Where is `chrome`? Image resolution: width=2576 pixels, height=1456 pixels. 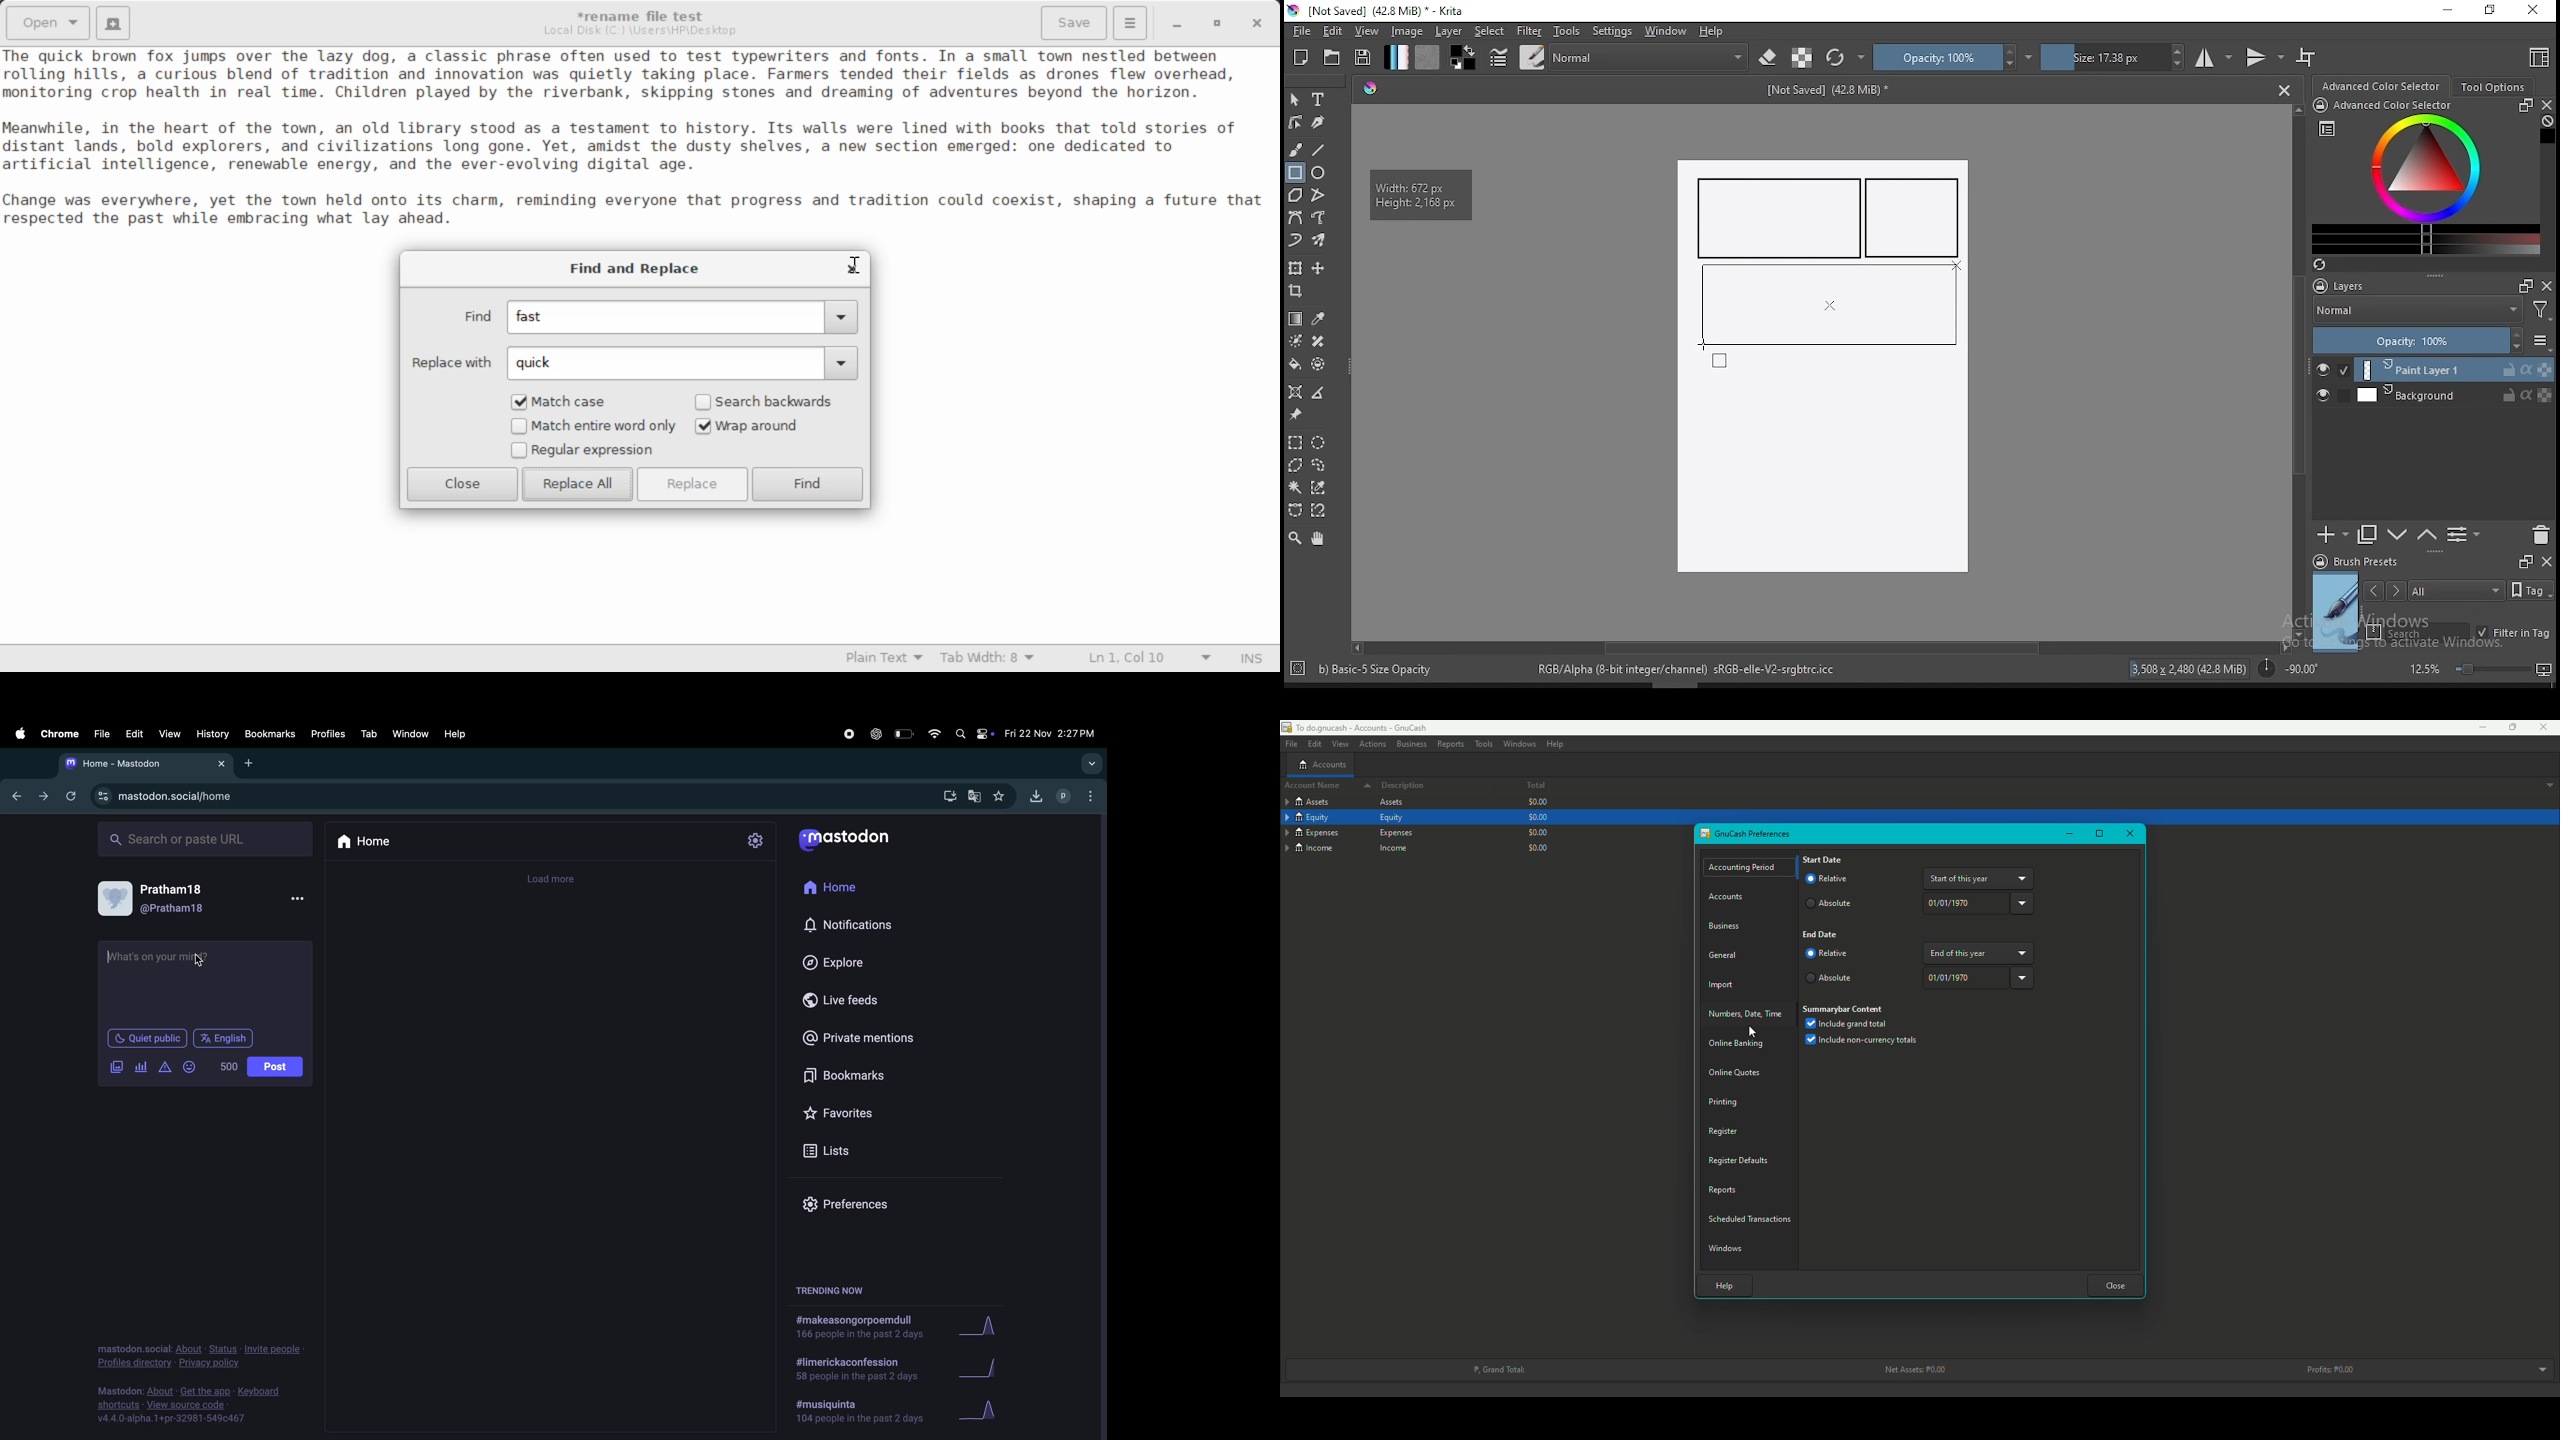 chrome is located at coordinates (60, 733).